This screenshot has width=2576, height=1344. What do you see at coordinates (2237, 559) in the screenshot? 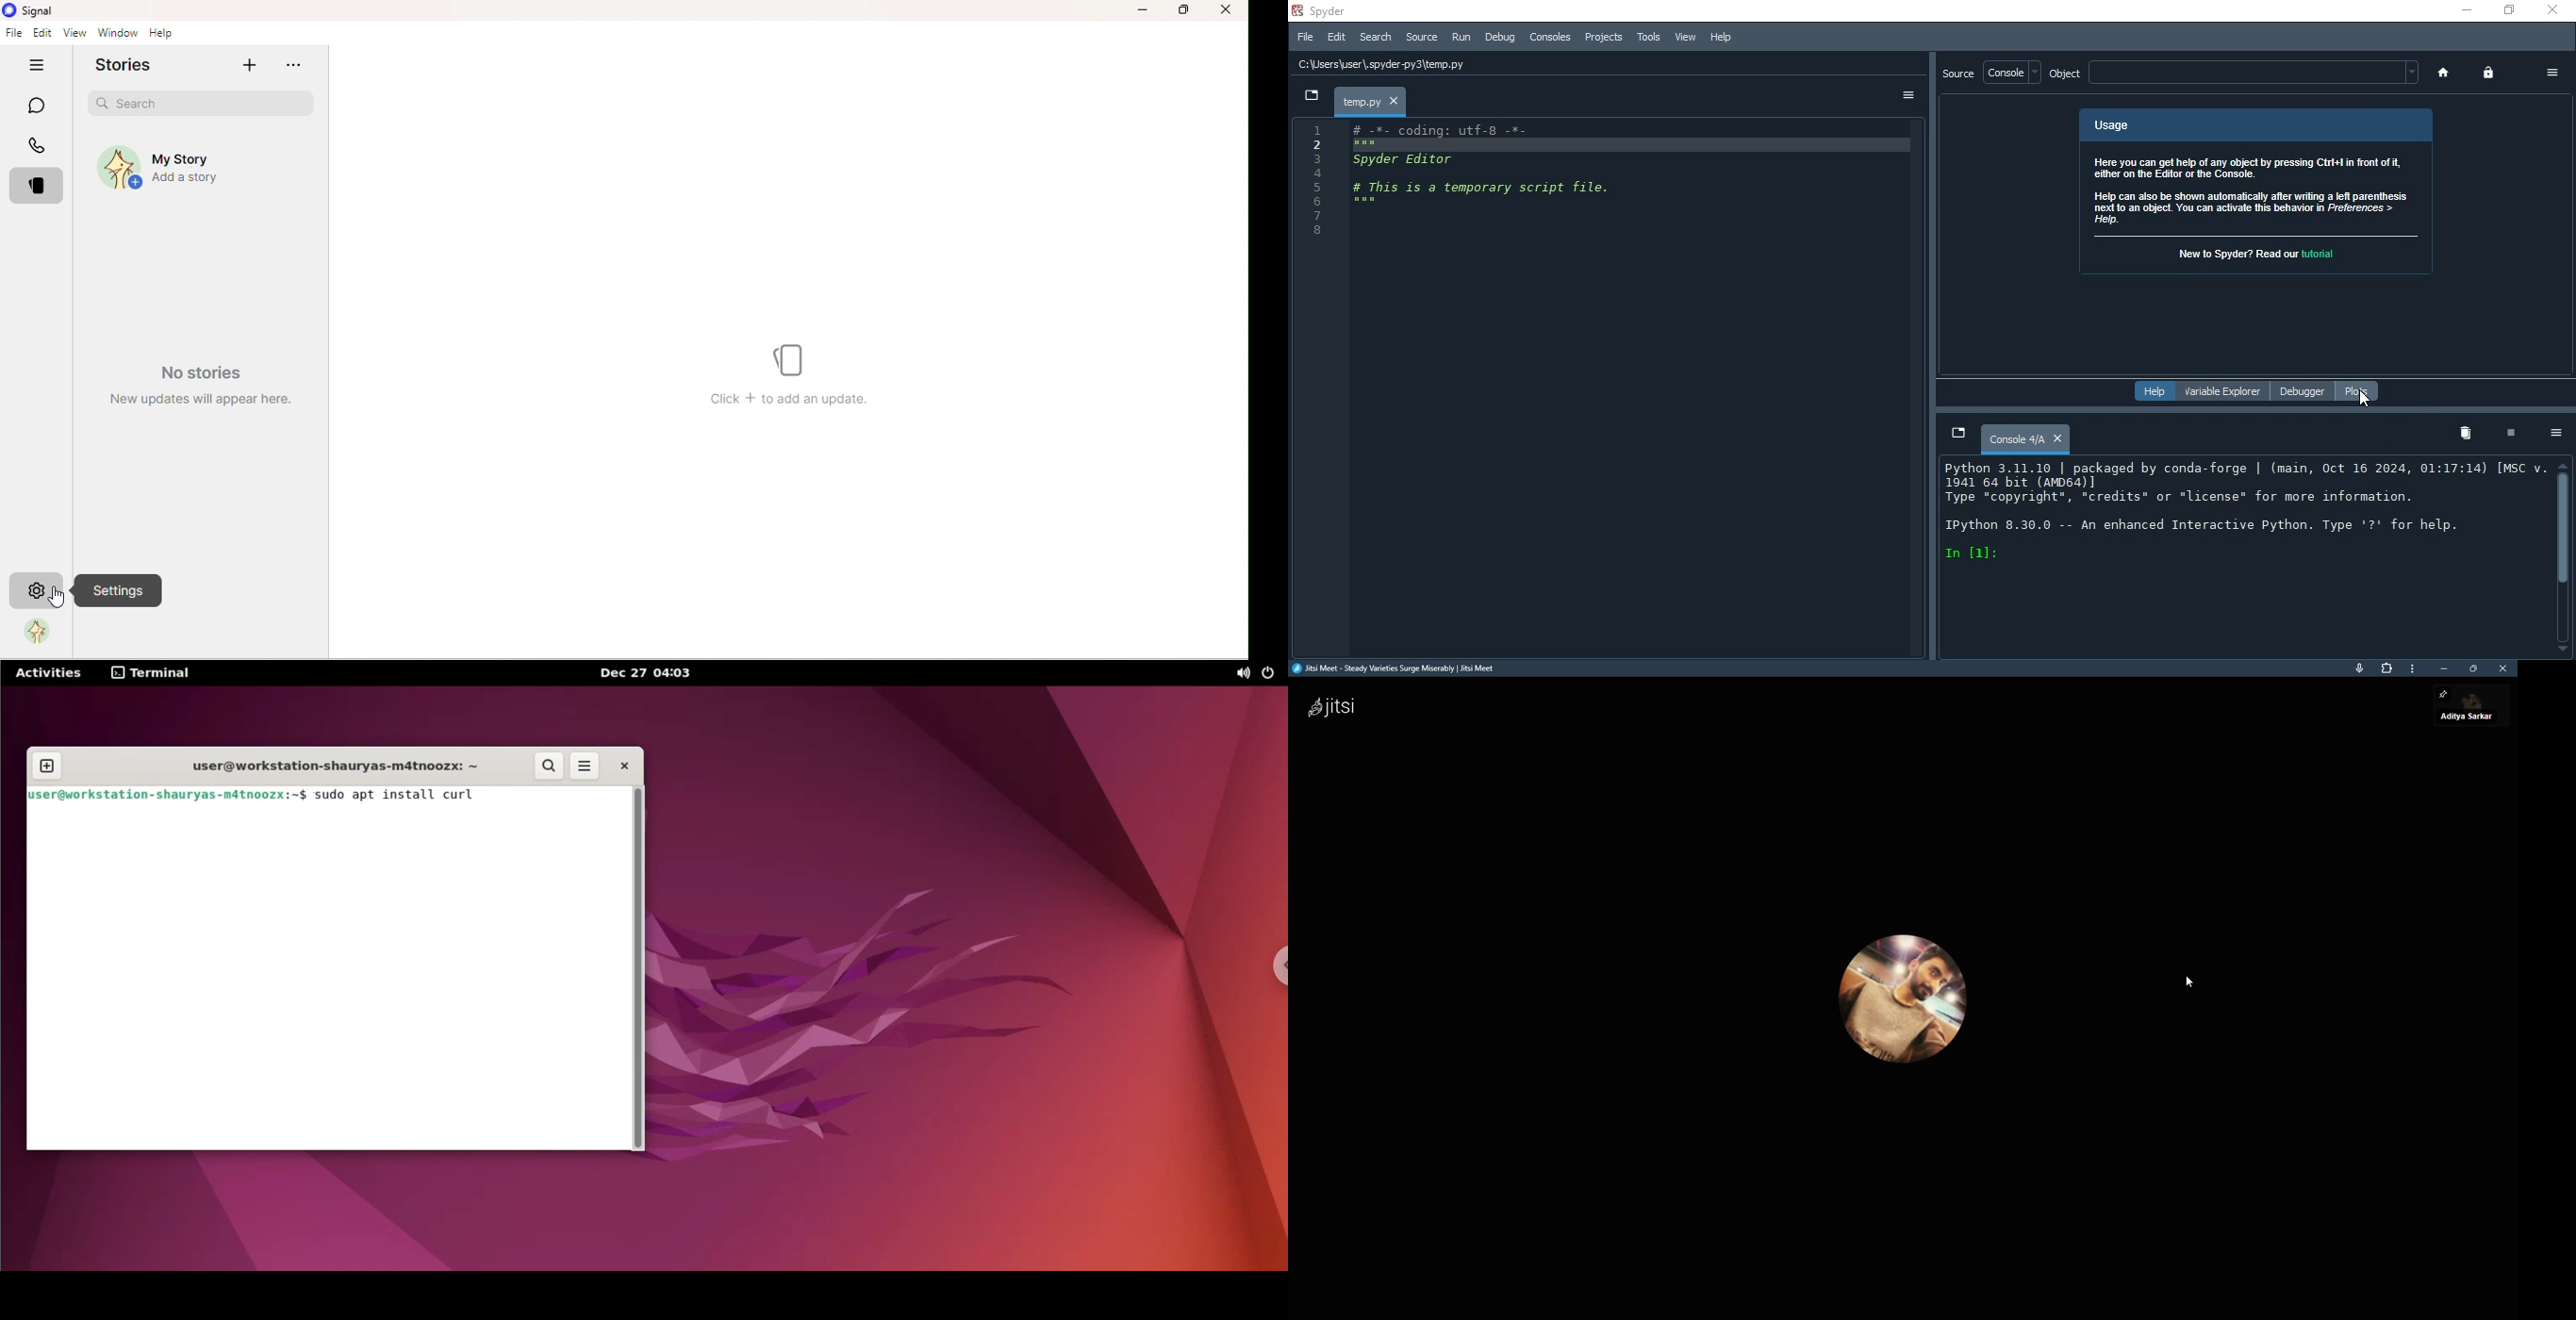
I see `ipython console pane` at bounding box center [2237, 559].